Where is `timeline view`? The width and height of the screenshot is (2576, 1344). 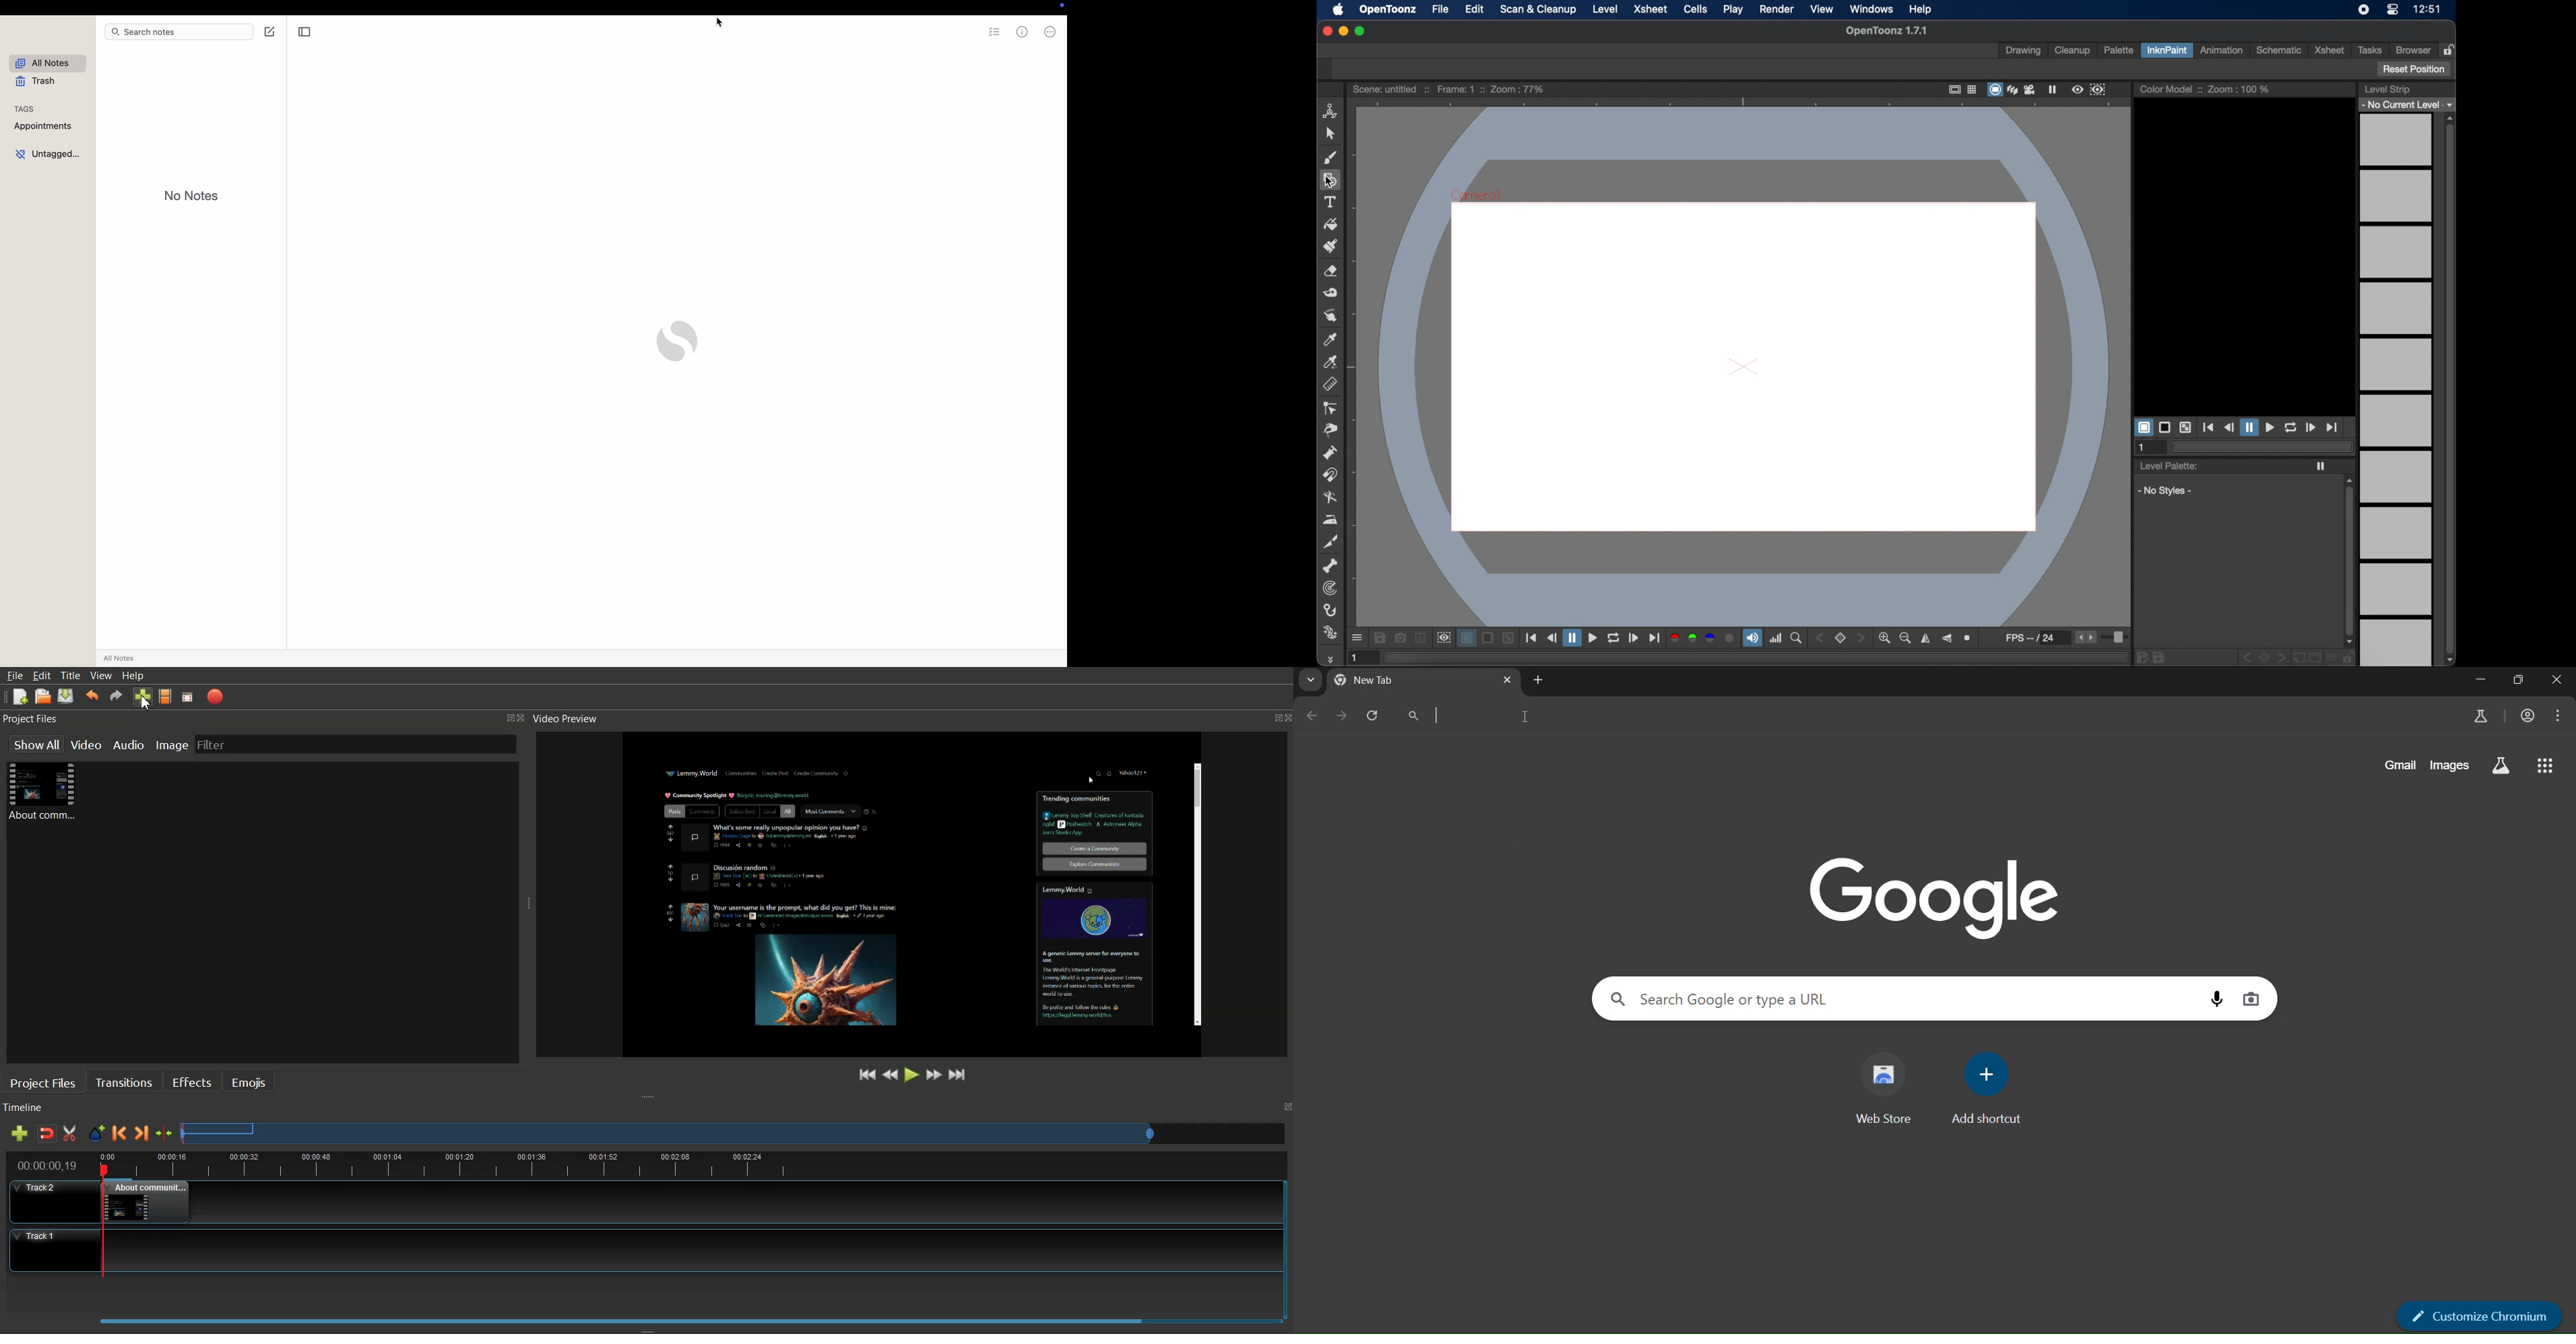
timeline view is located at coordinates (640, 1164).